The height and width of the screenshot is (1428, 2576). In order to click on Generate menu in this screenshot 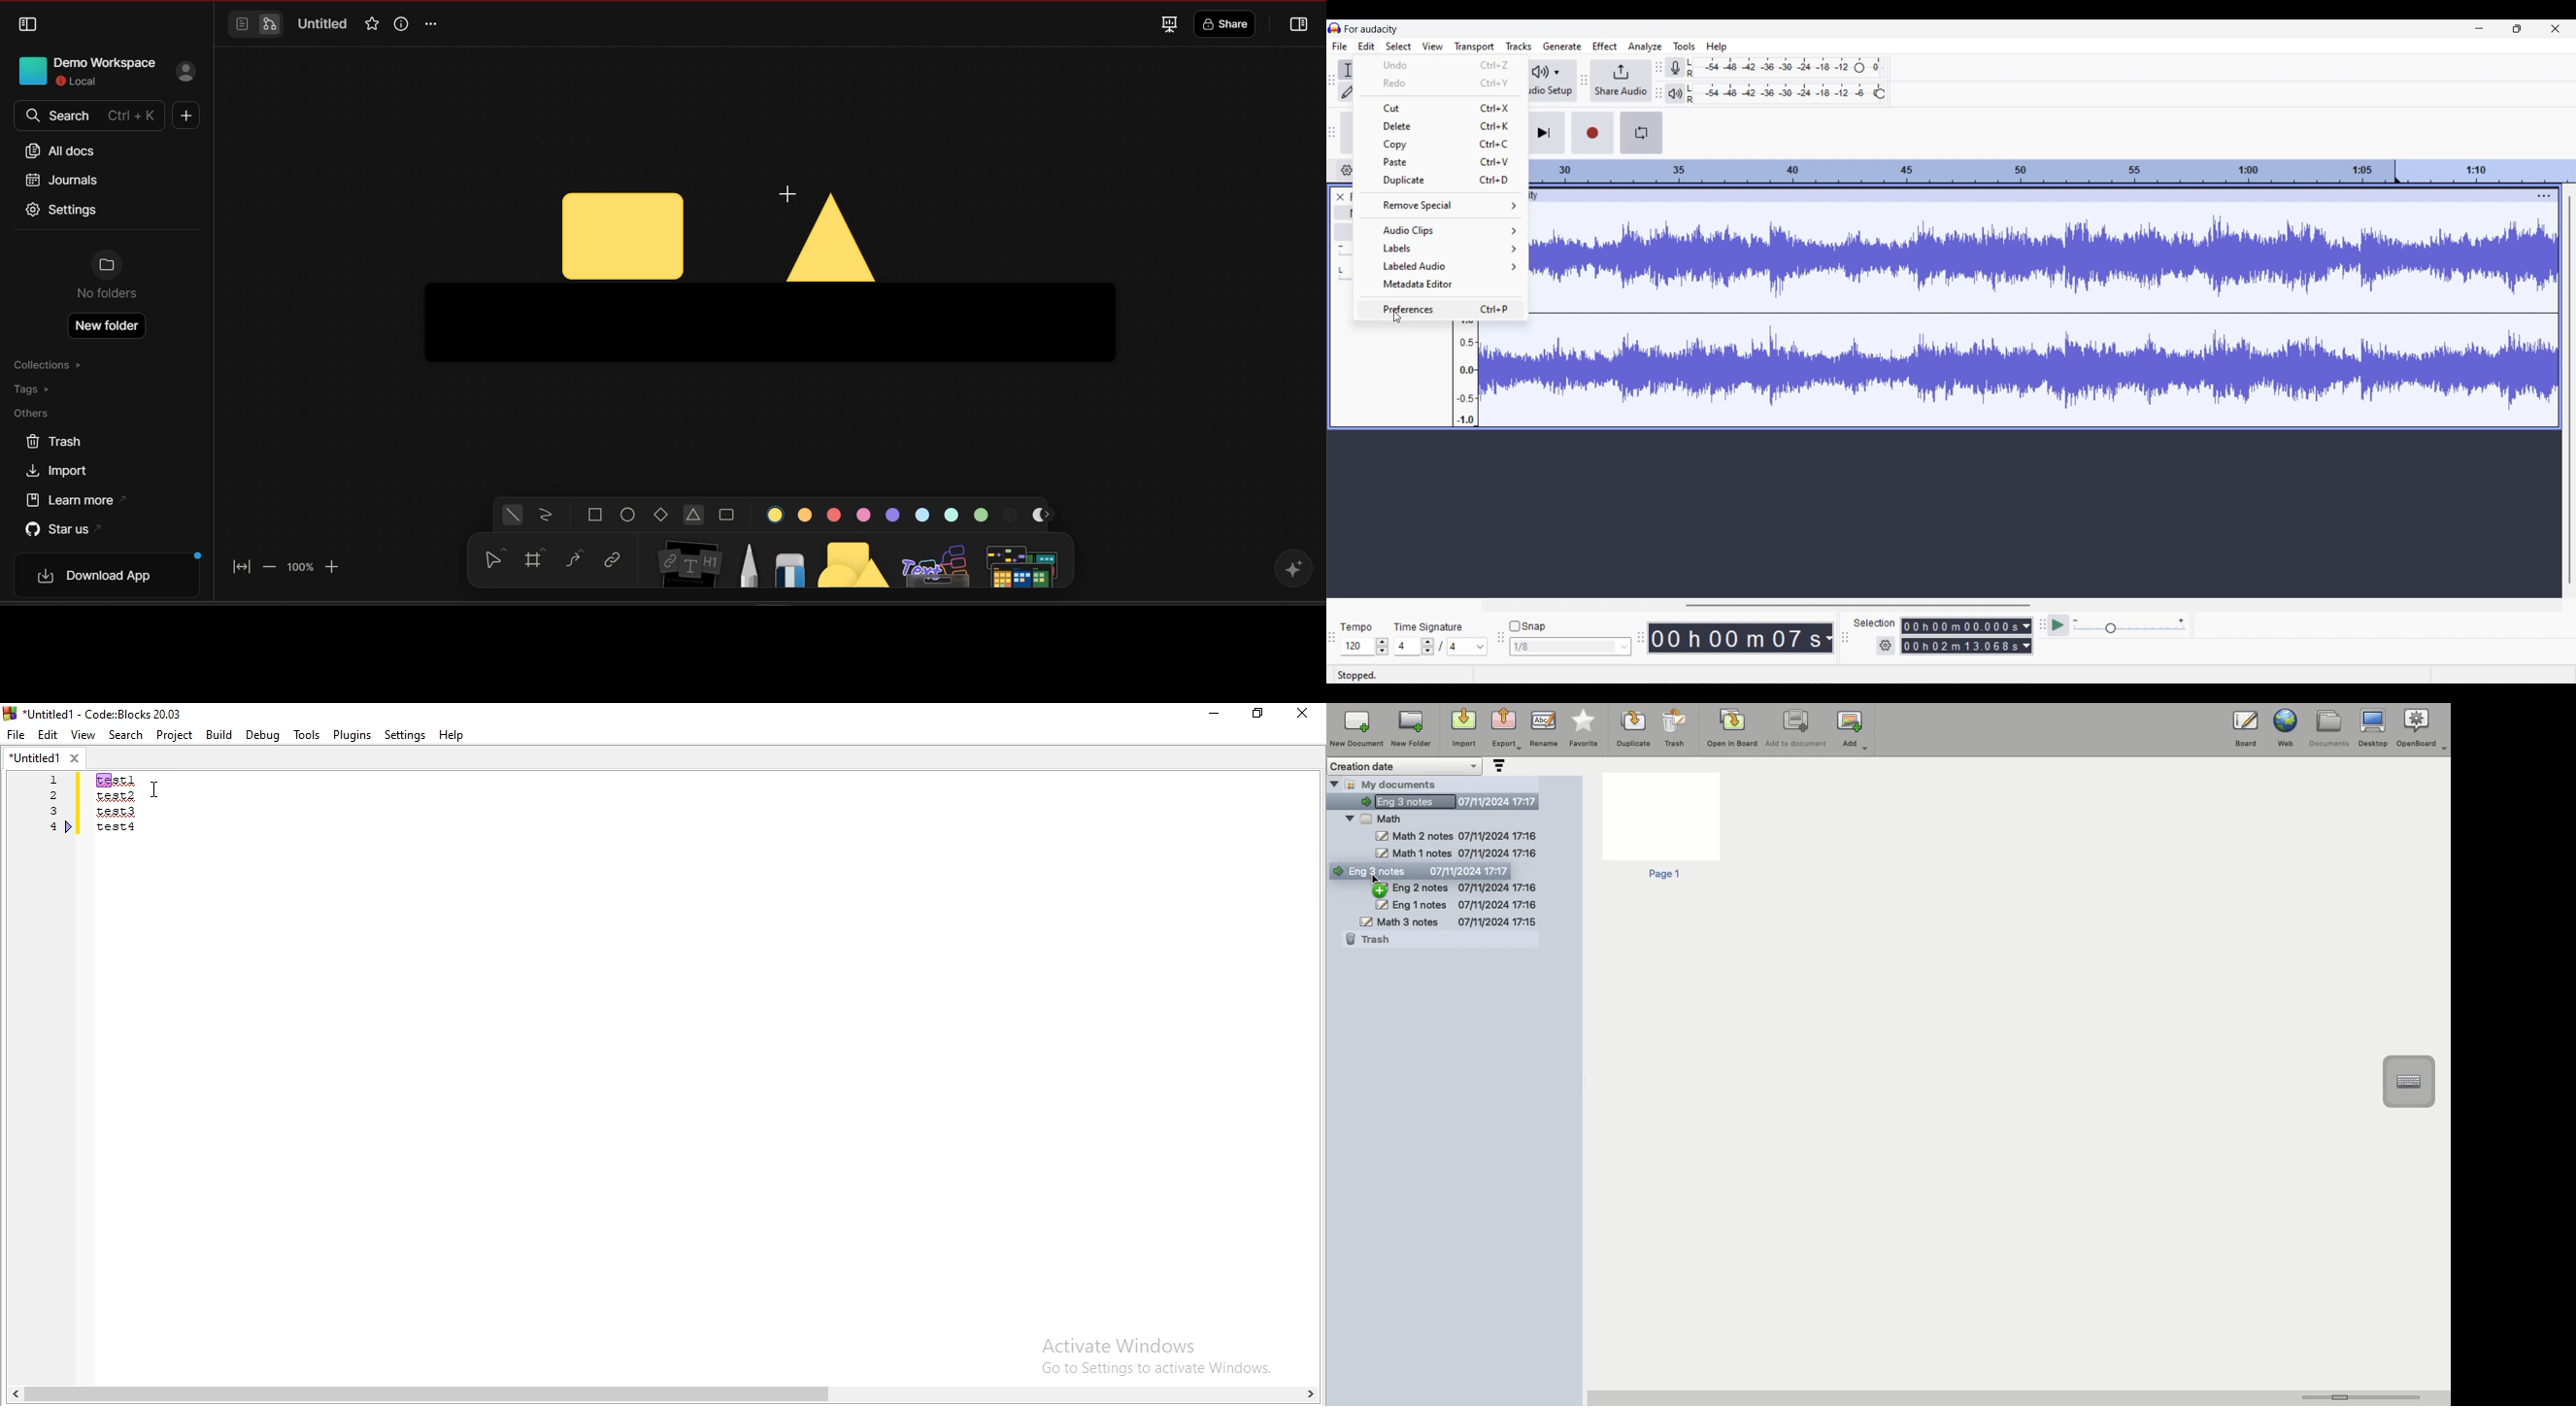, I will do `click(1562, 46)`.